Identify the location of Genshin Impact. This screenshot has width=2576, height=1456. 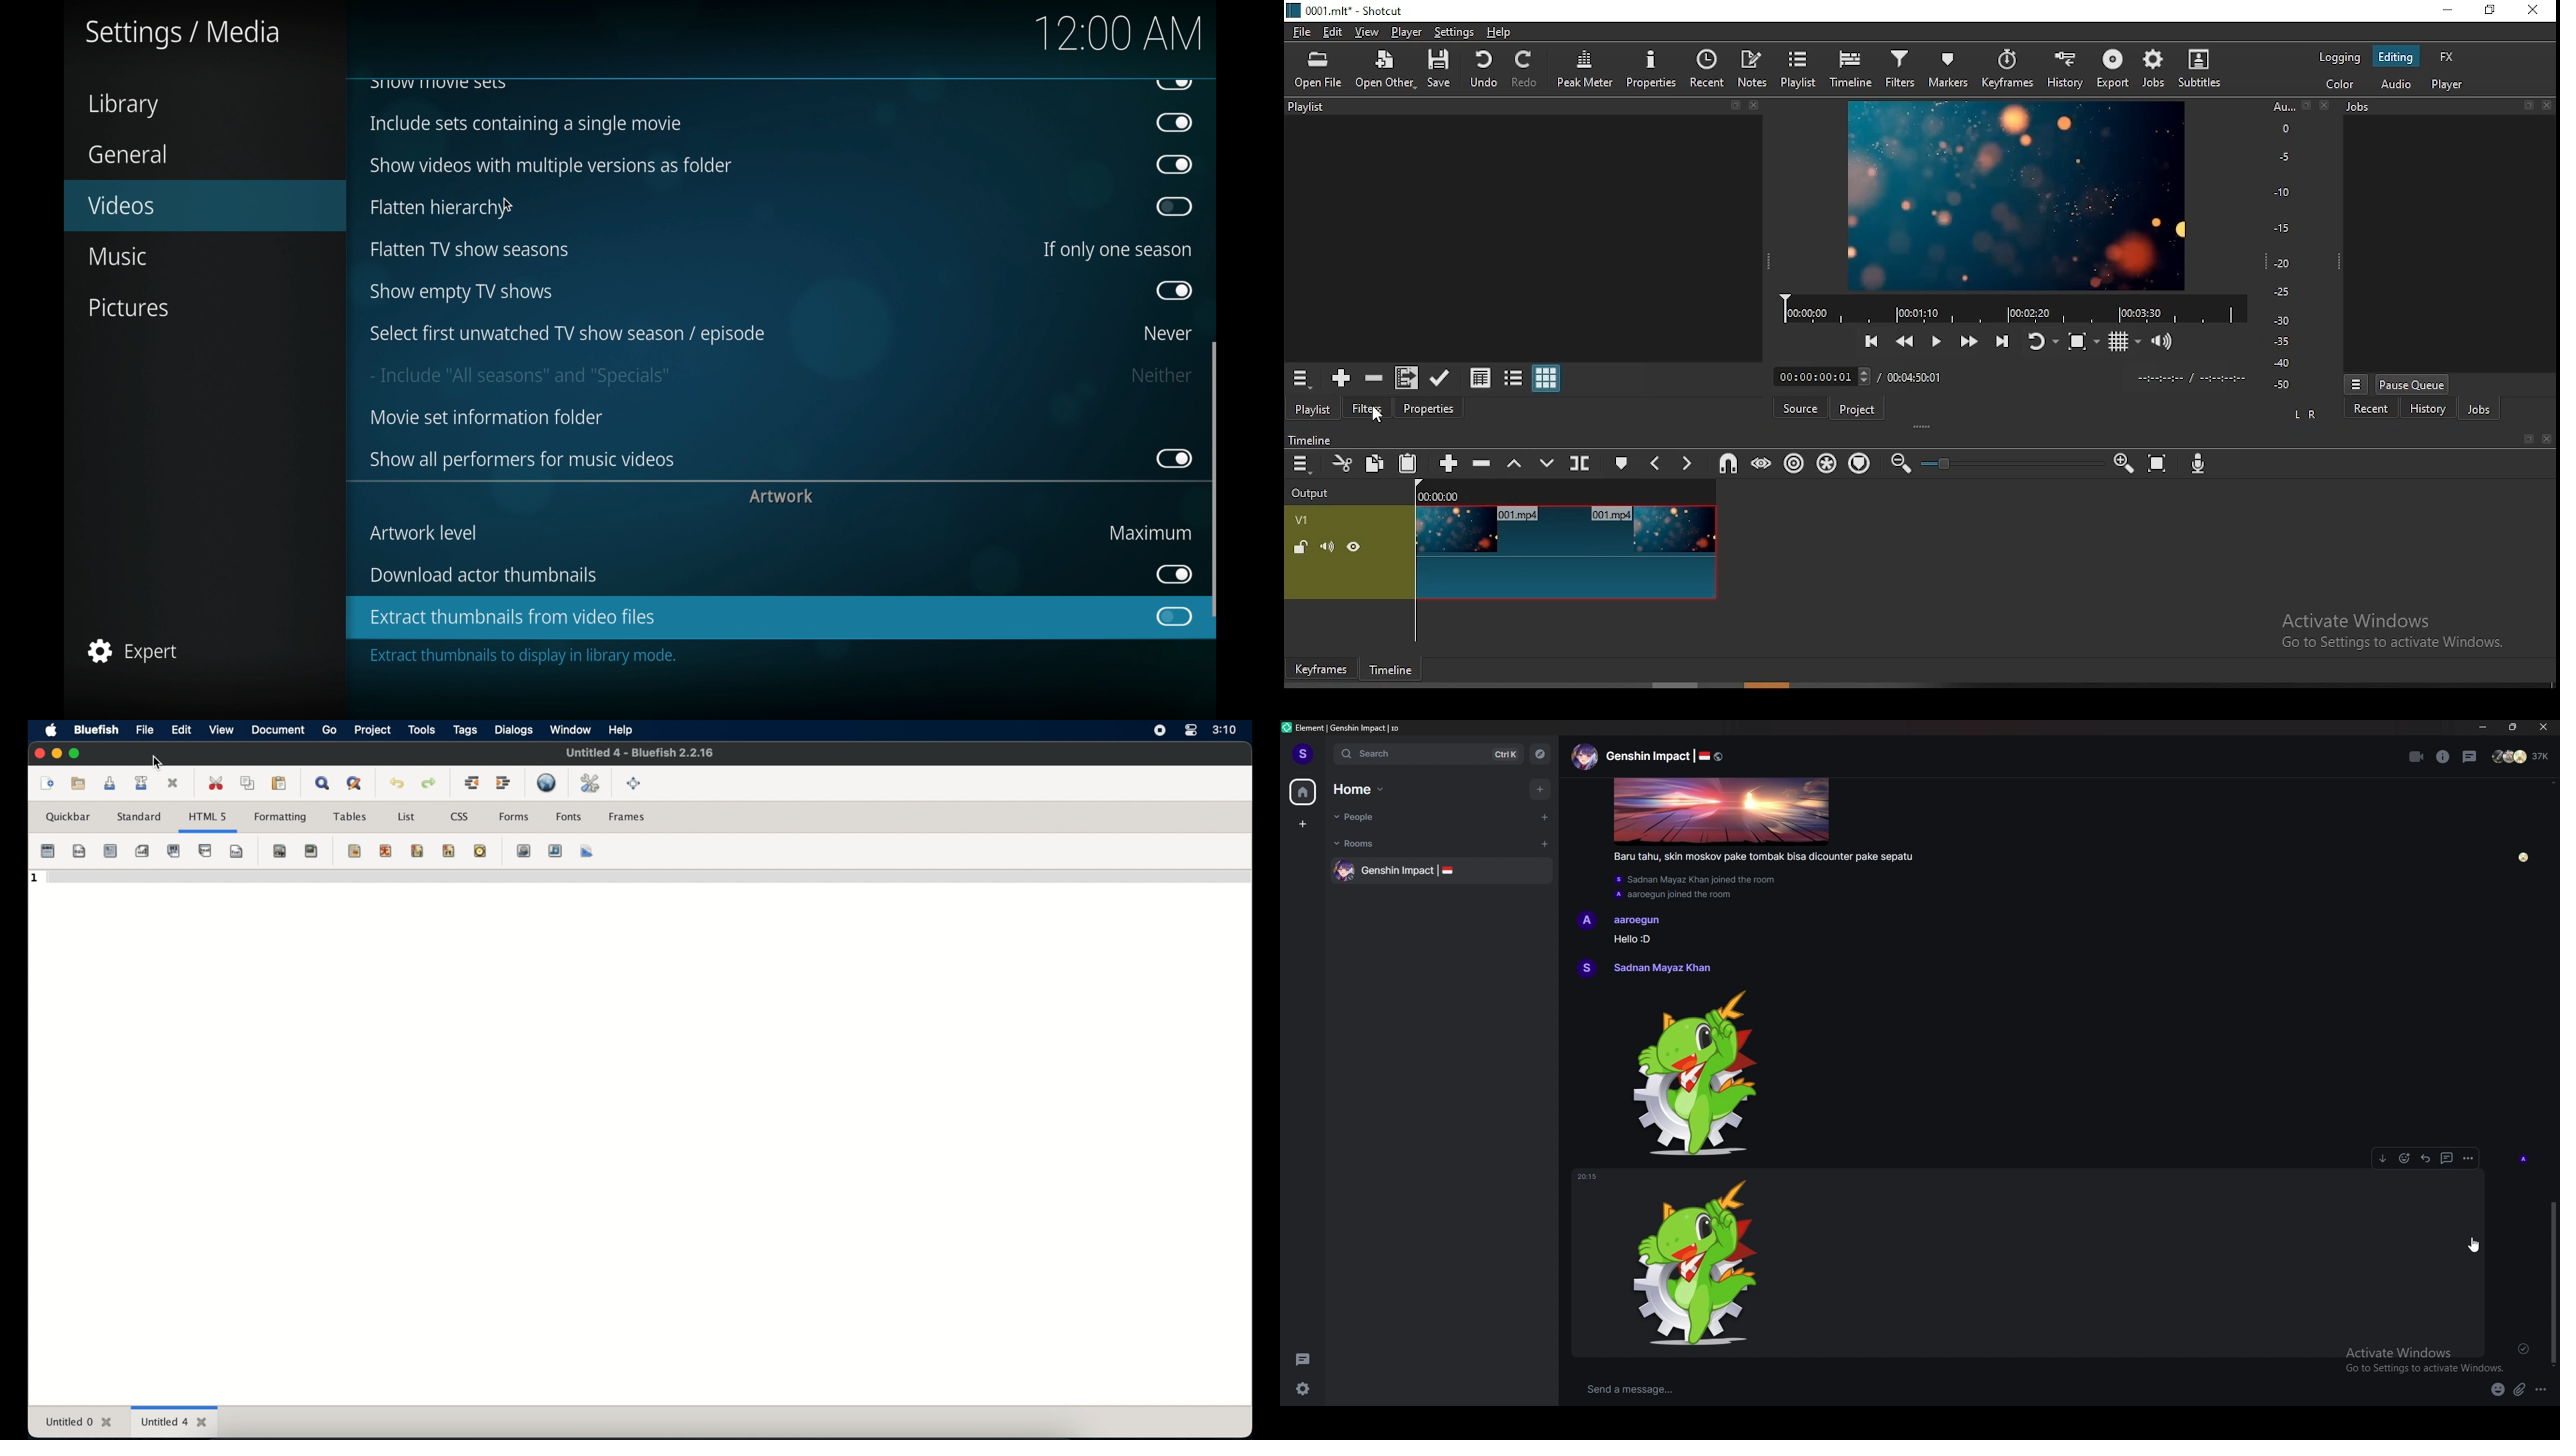
(1398, 871).